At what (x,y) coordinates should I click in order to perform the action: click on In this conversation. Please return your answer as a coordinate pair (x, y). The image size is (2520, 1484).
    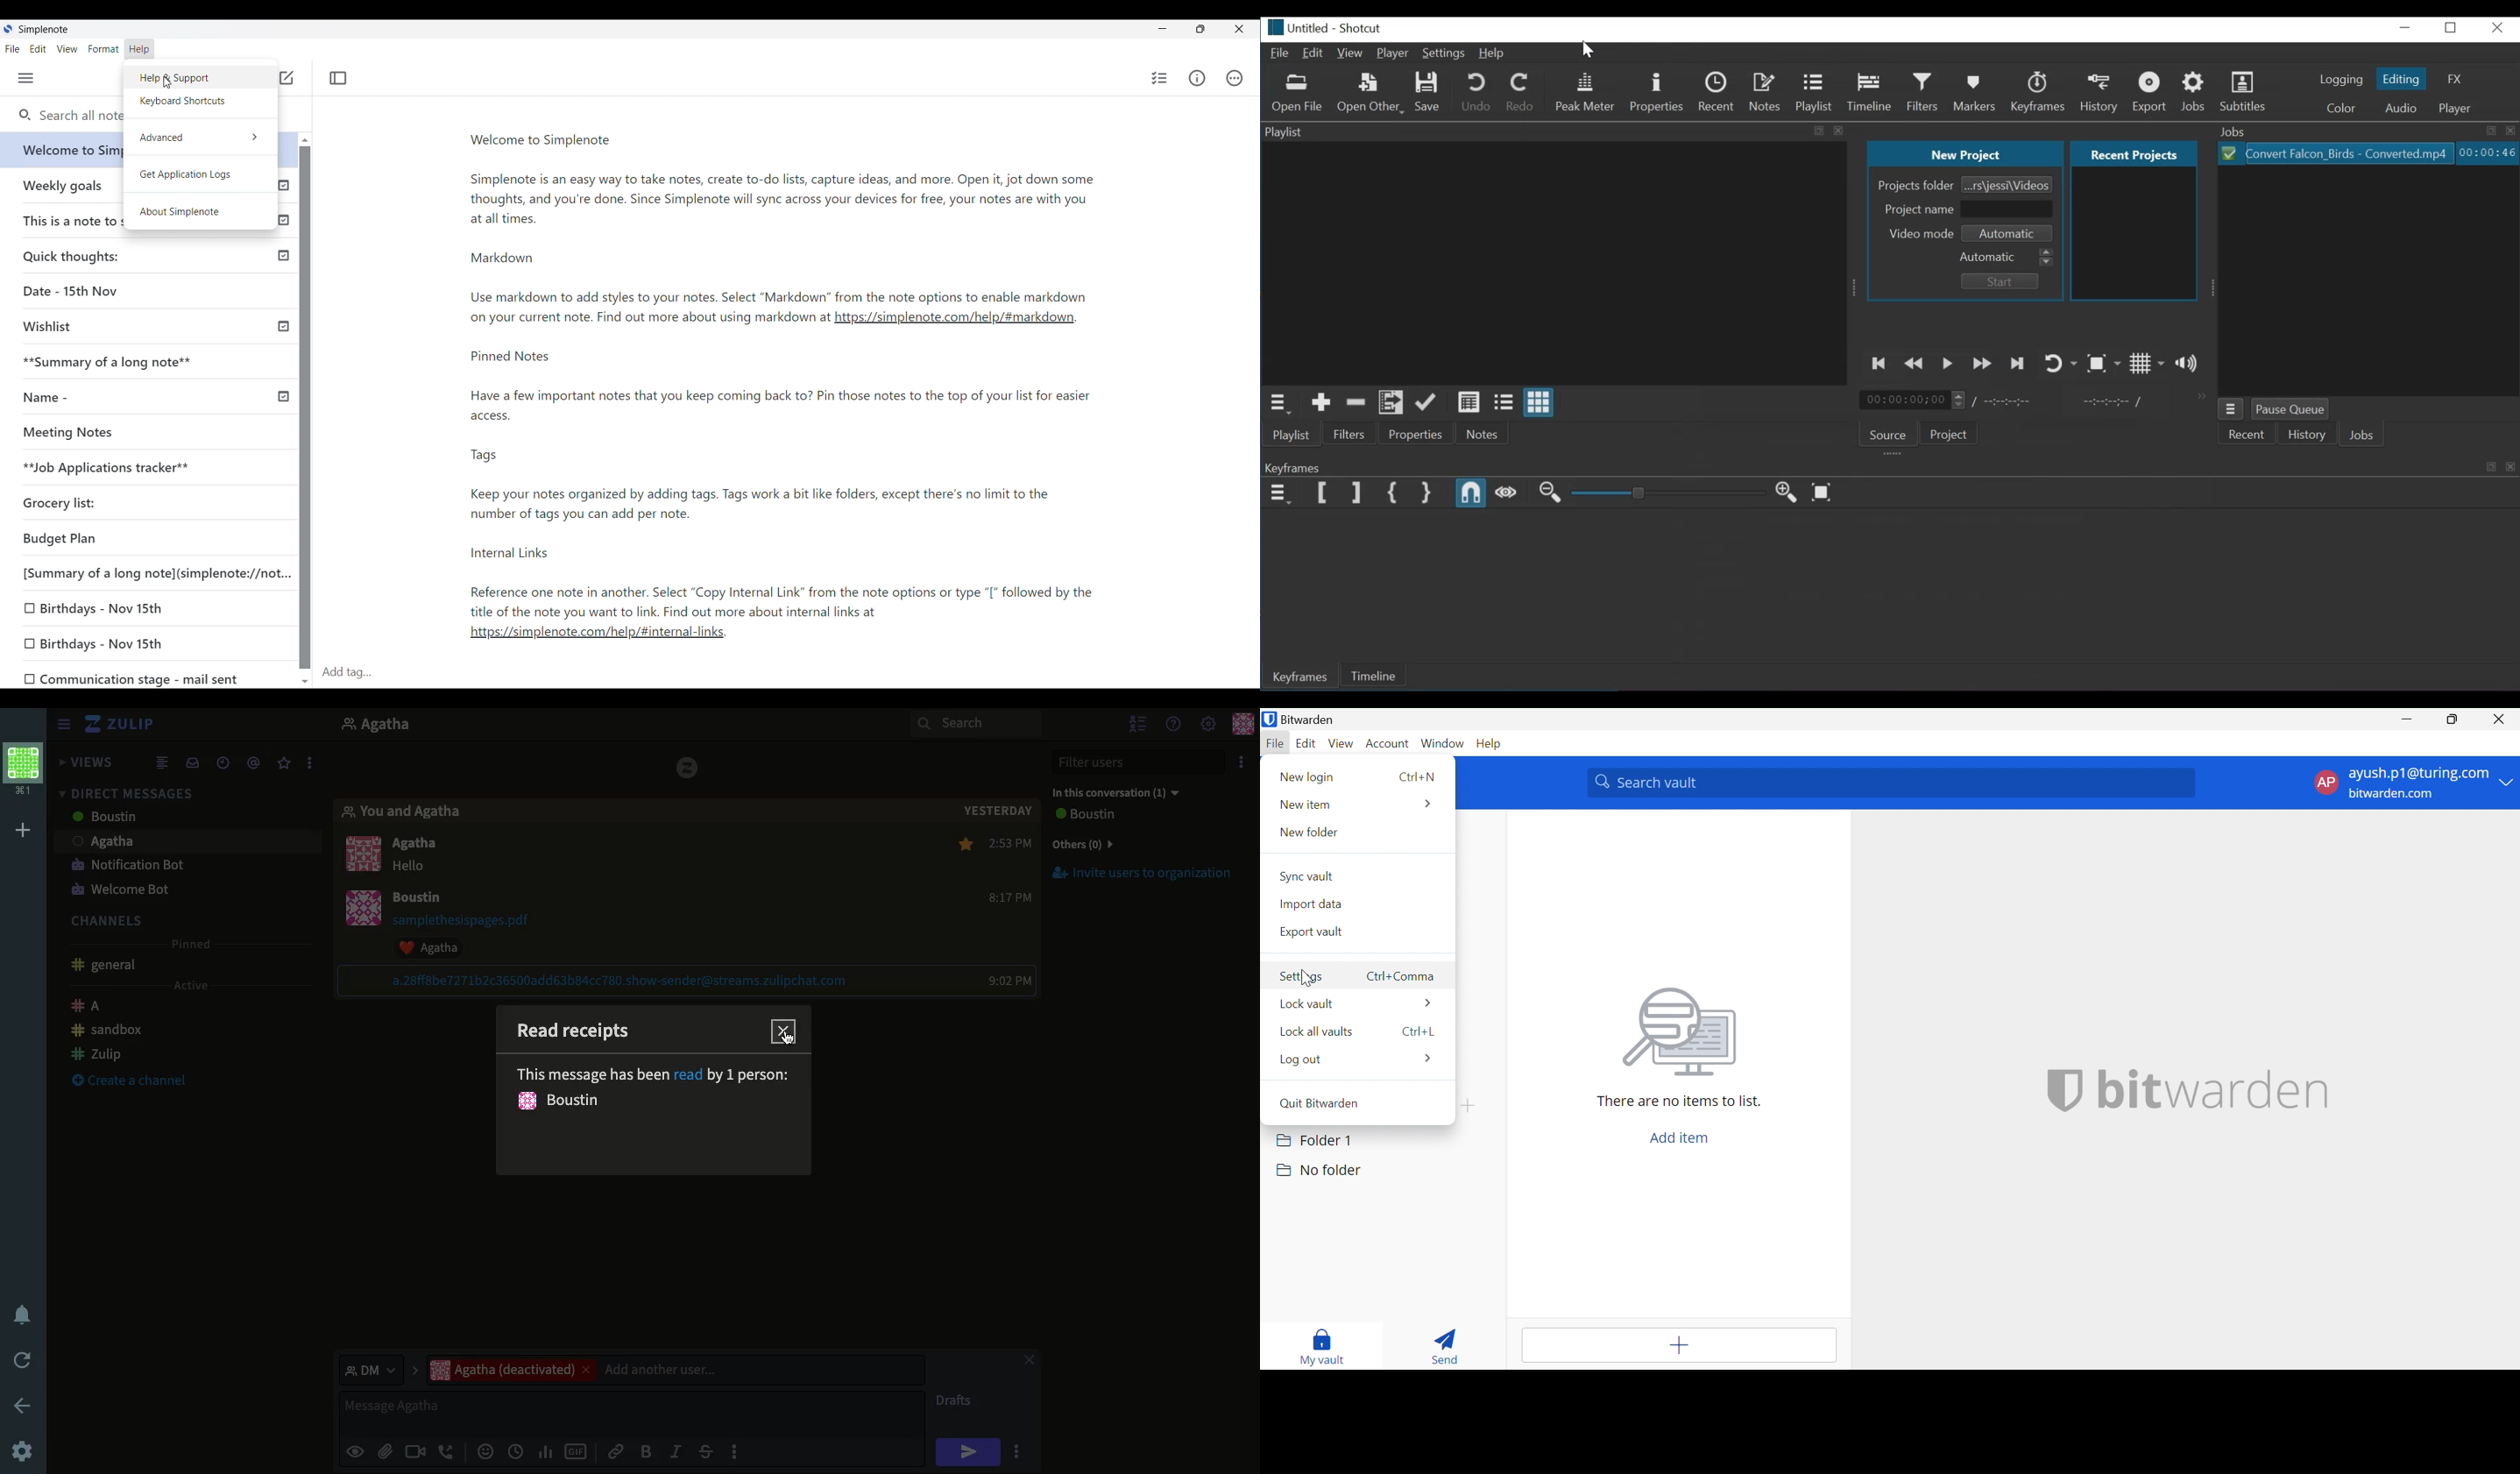
    Looking at the image, I should click on (1115, 793).